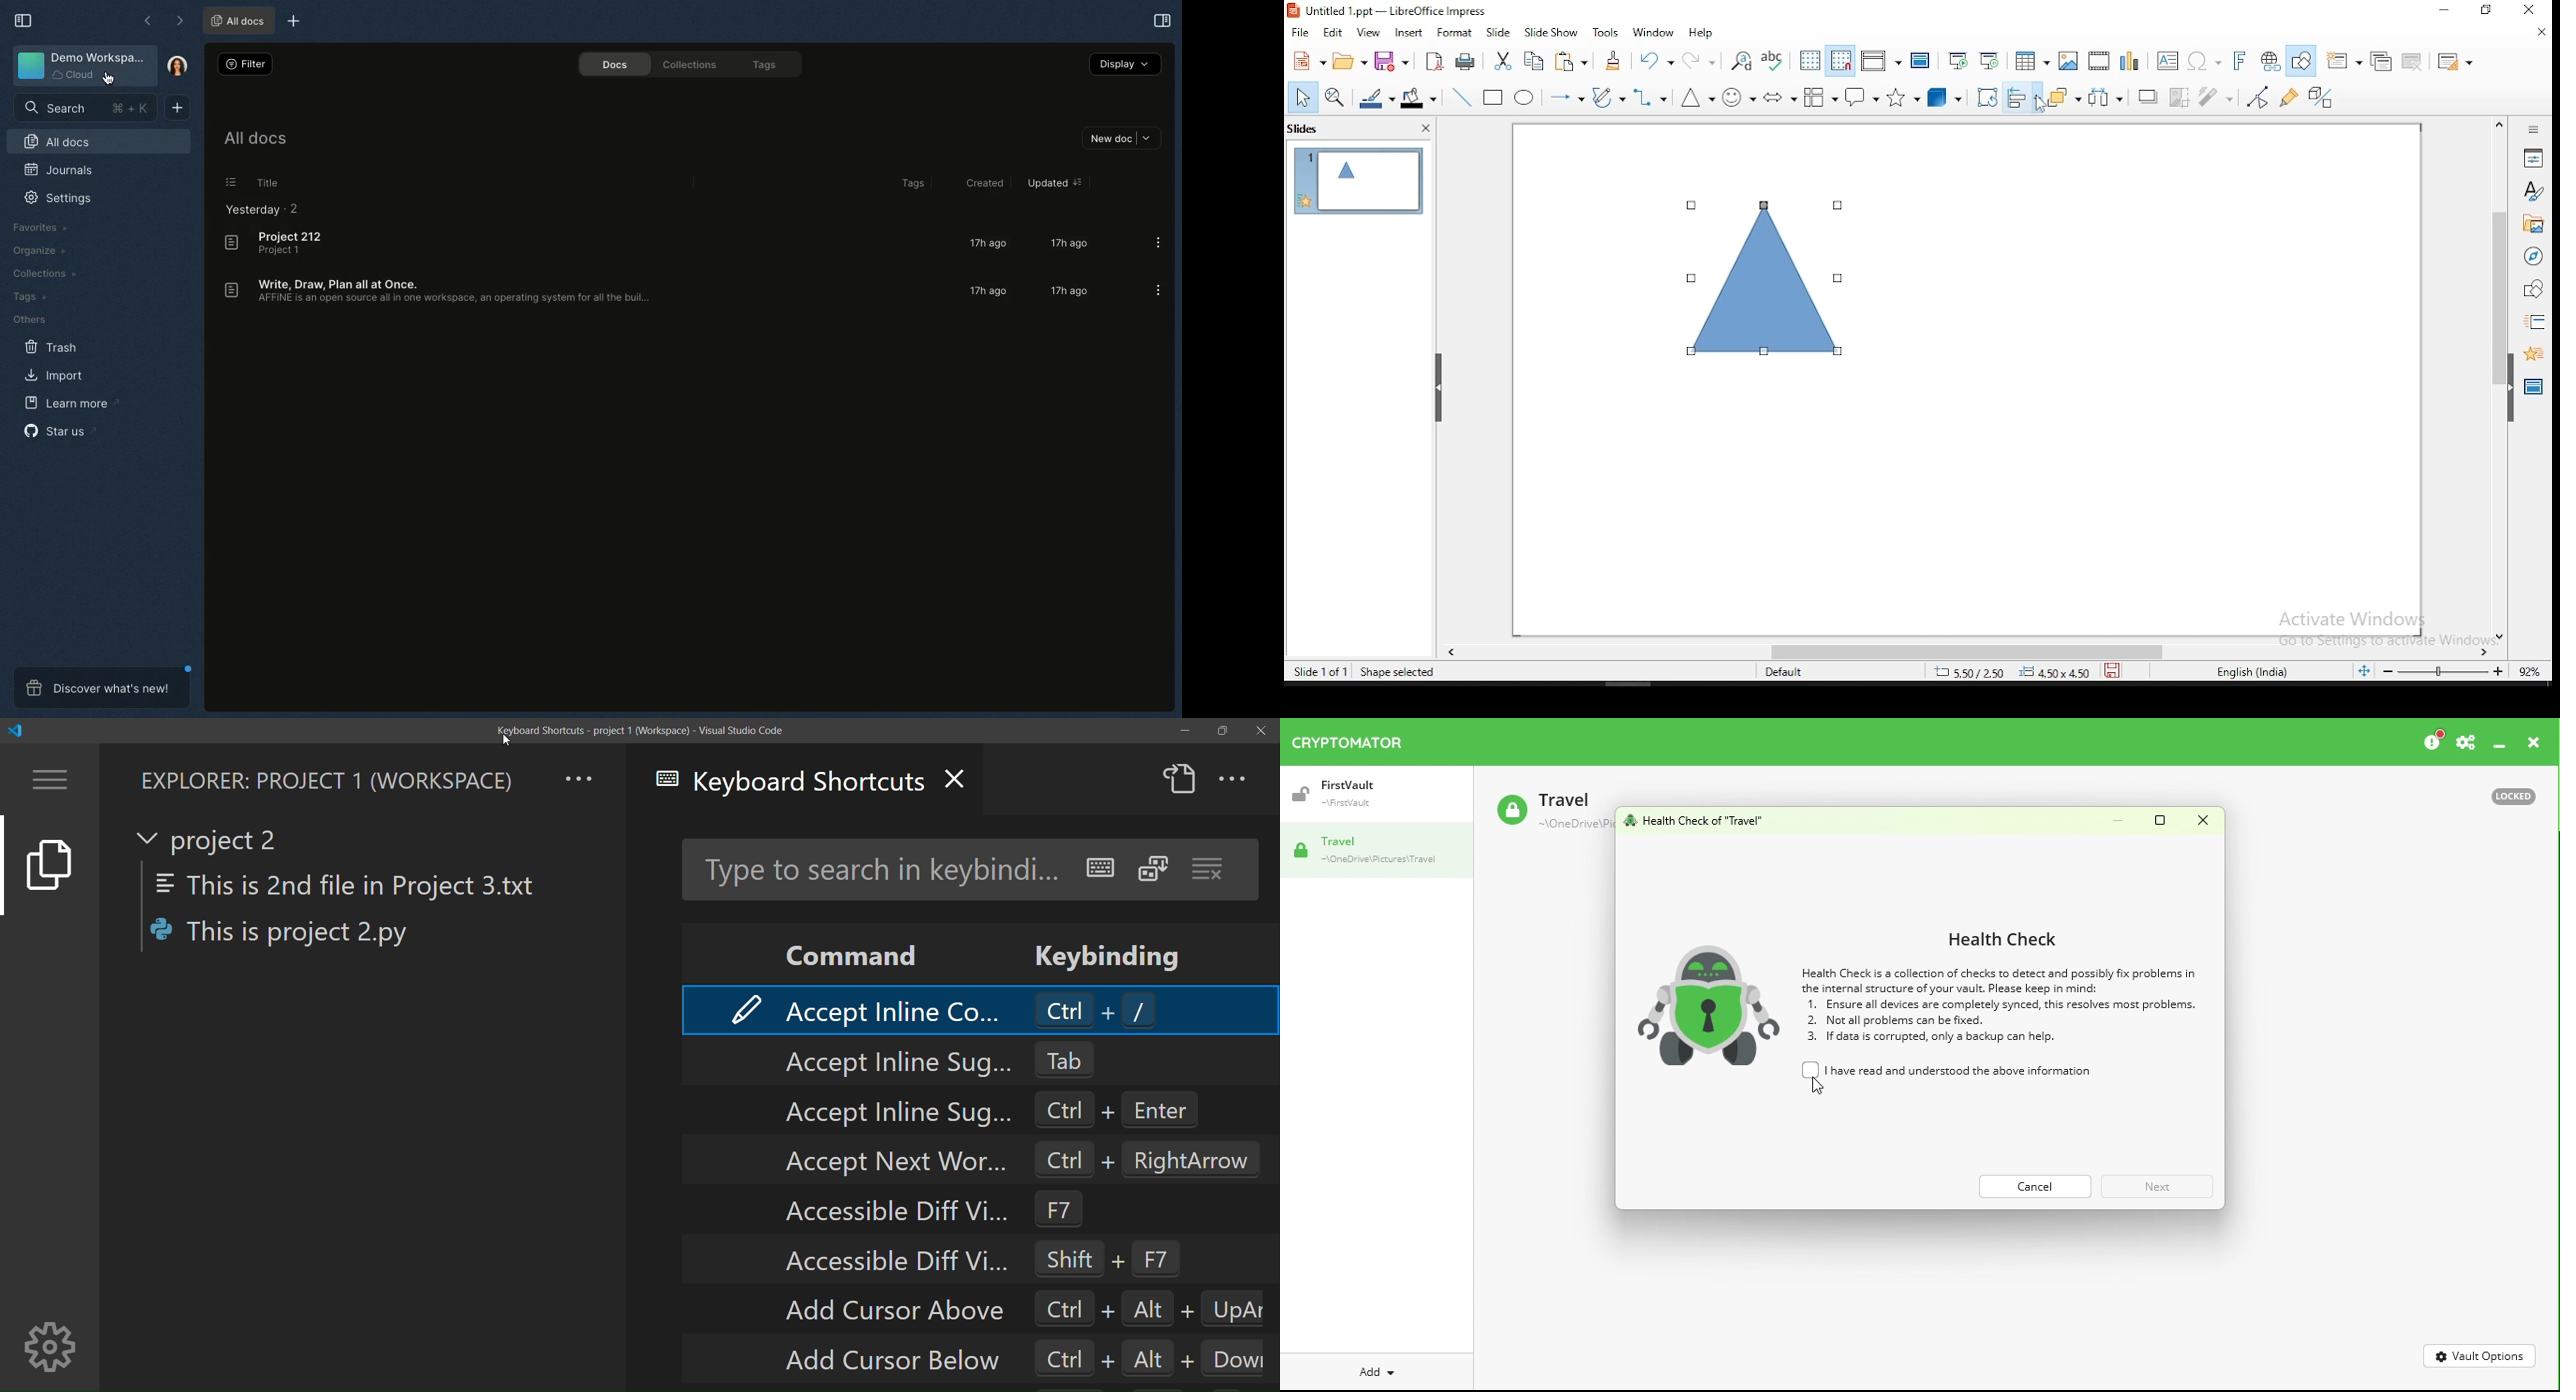  I want to click on Write, draw, plan all at once, so click(436, 293).